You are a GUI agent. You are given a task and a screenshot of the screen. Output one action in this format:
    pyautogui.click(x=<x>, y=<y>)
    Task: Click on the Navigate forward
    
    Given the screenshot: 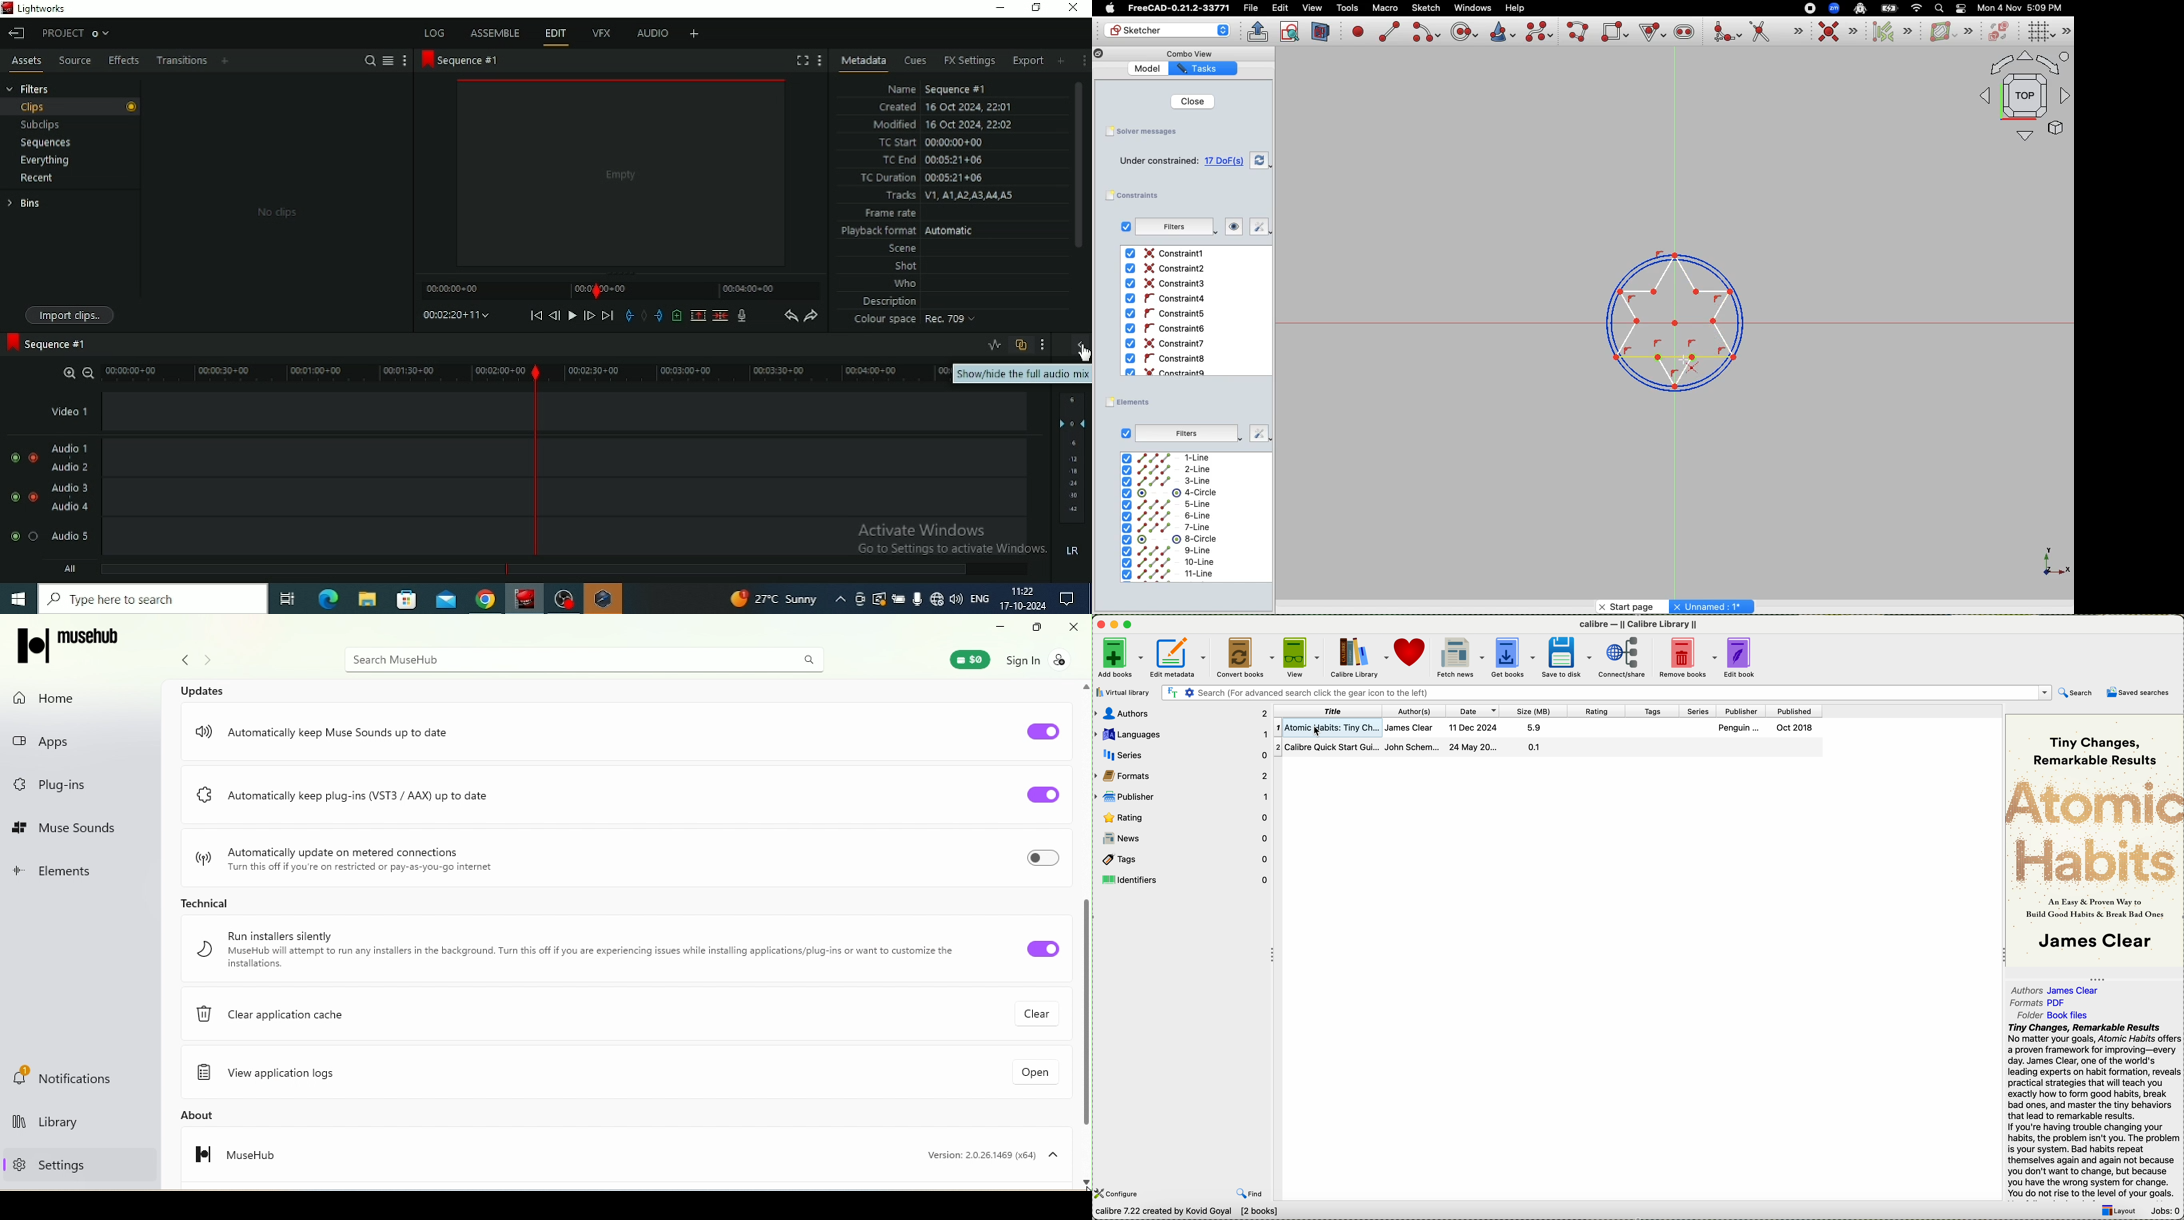 What is the action you would take?
    pyautogui.click(x=211, y=662)
    